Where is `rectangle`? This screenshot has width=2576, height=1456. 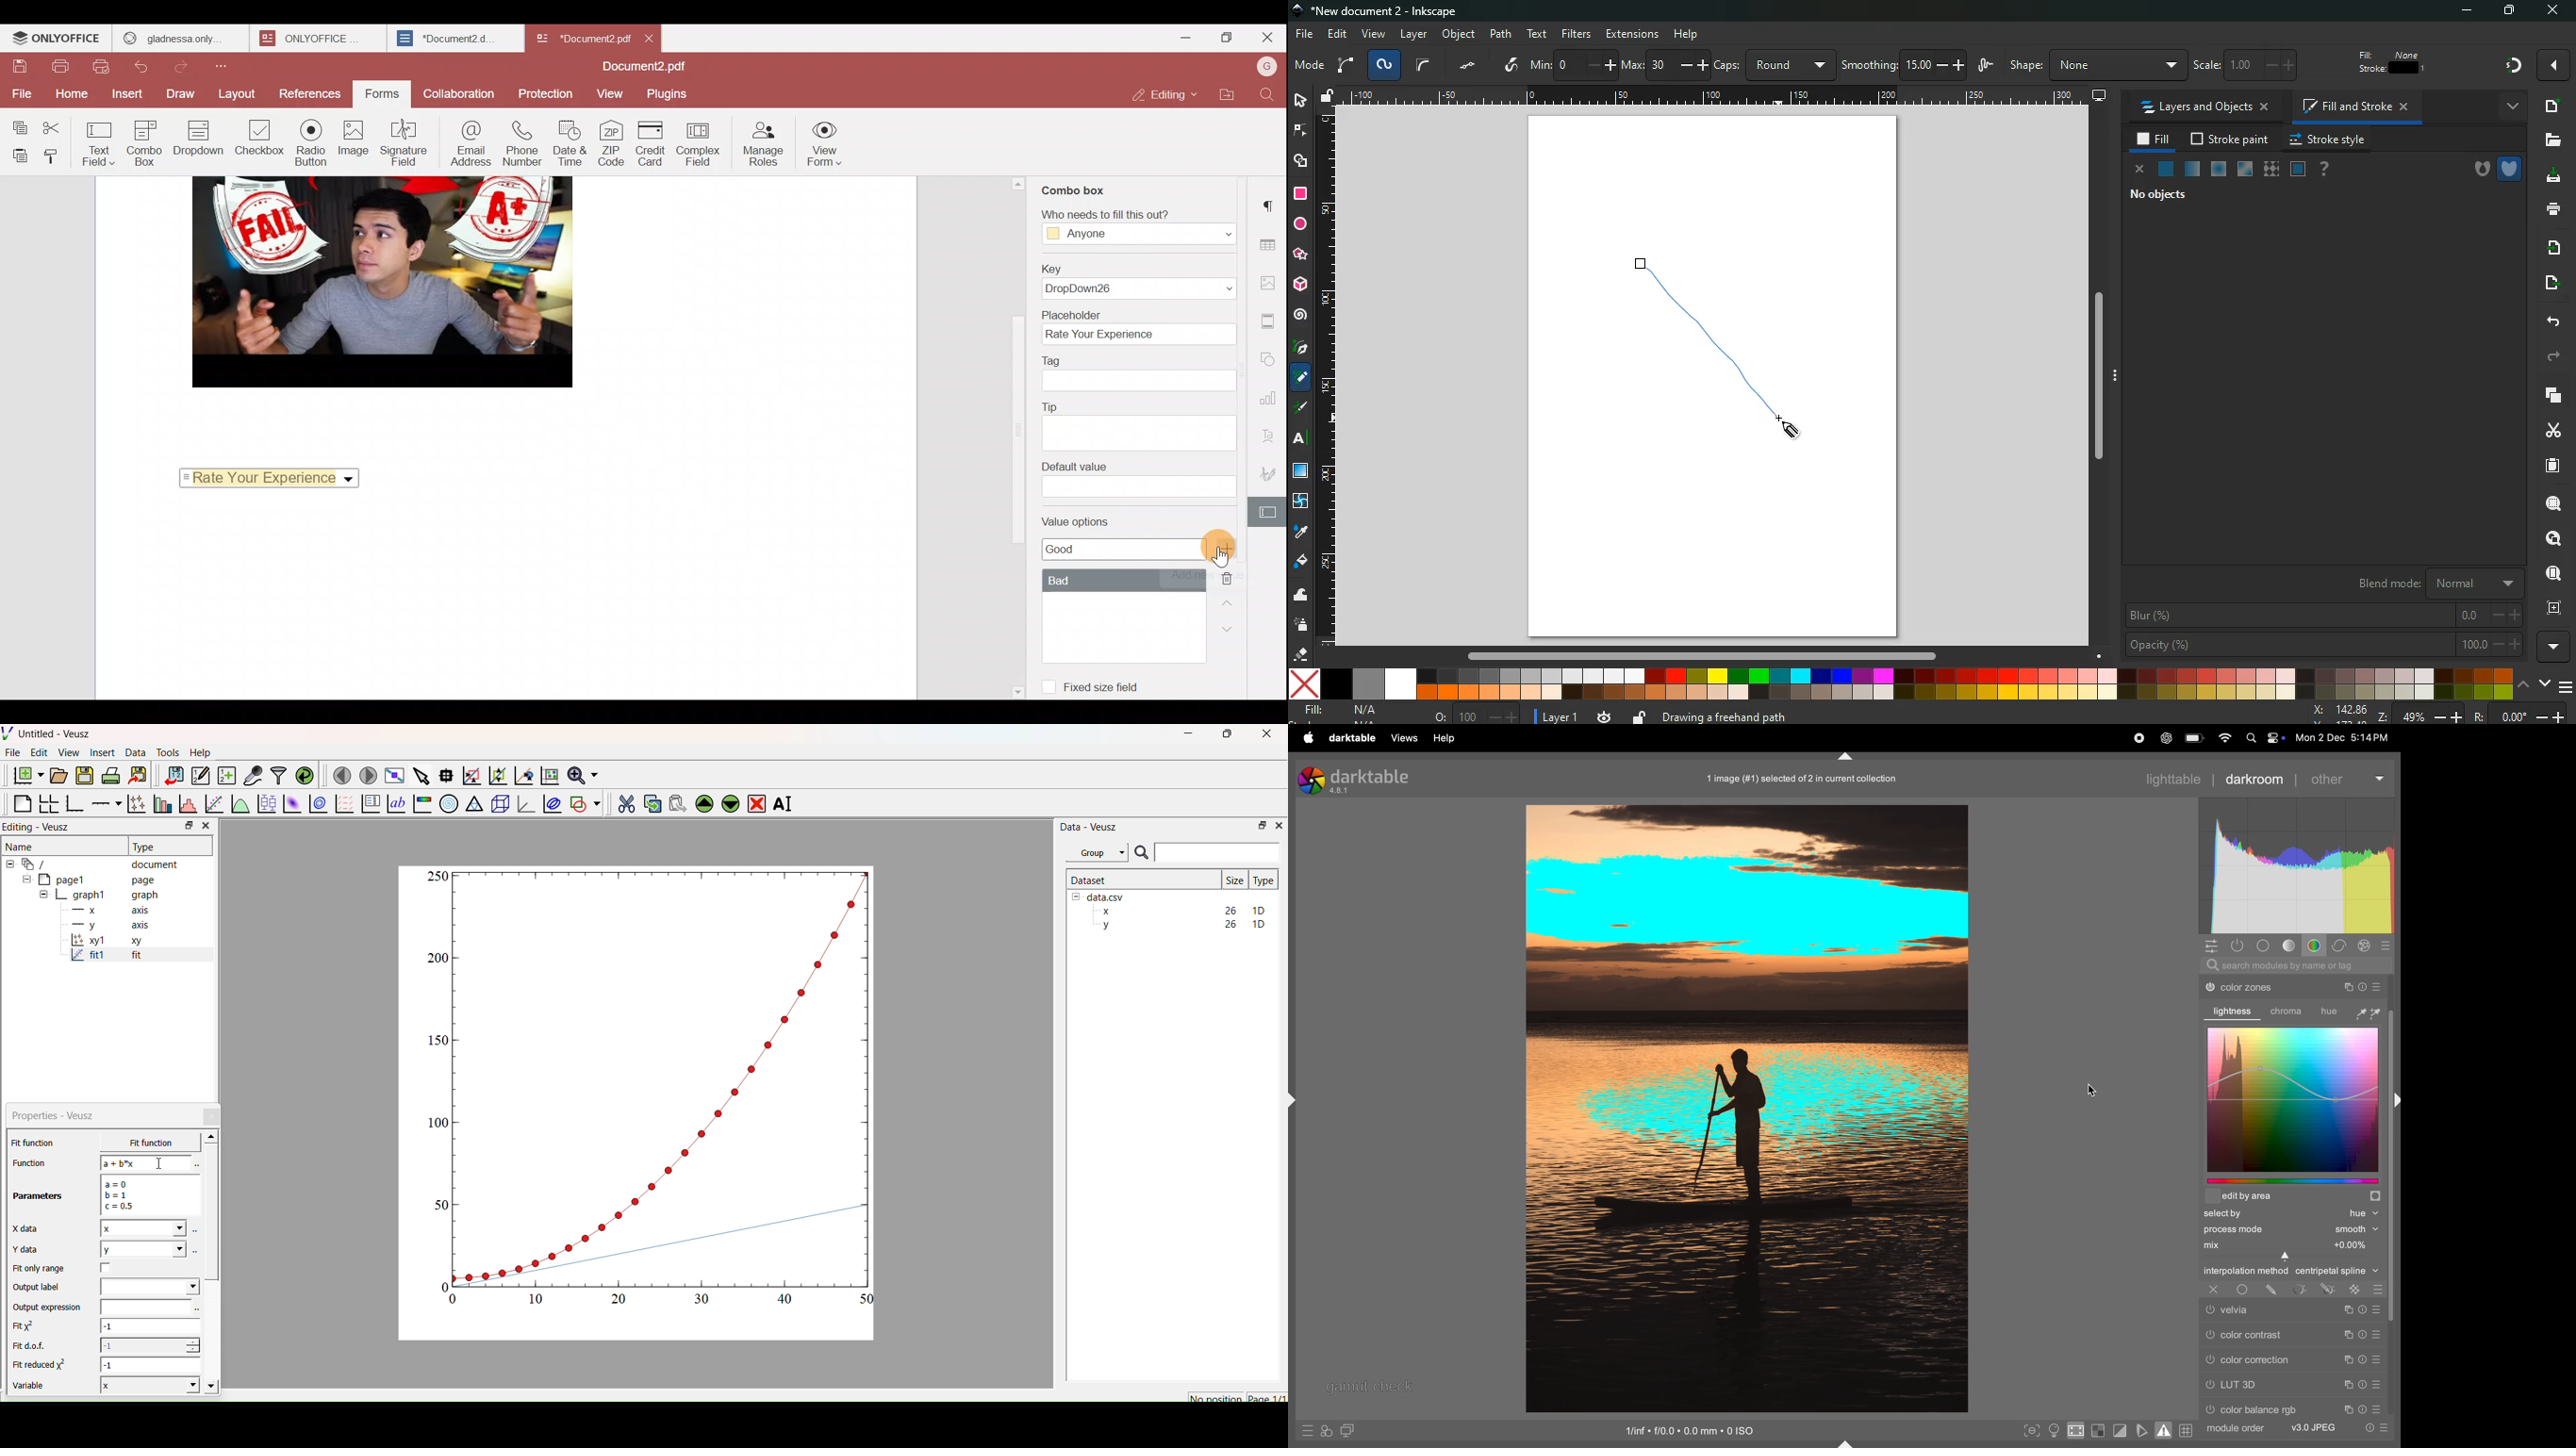
rectangle is located at coordinates (1300, 195).